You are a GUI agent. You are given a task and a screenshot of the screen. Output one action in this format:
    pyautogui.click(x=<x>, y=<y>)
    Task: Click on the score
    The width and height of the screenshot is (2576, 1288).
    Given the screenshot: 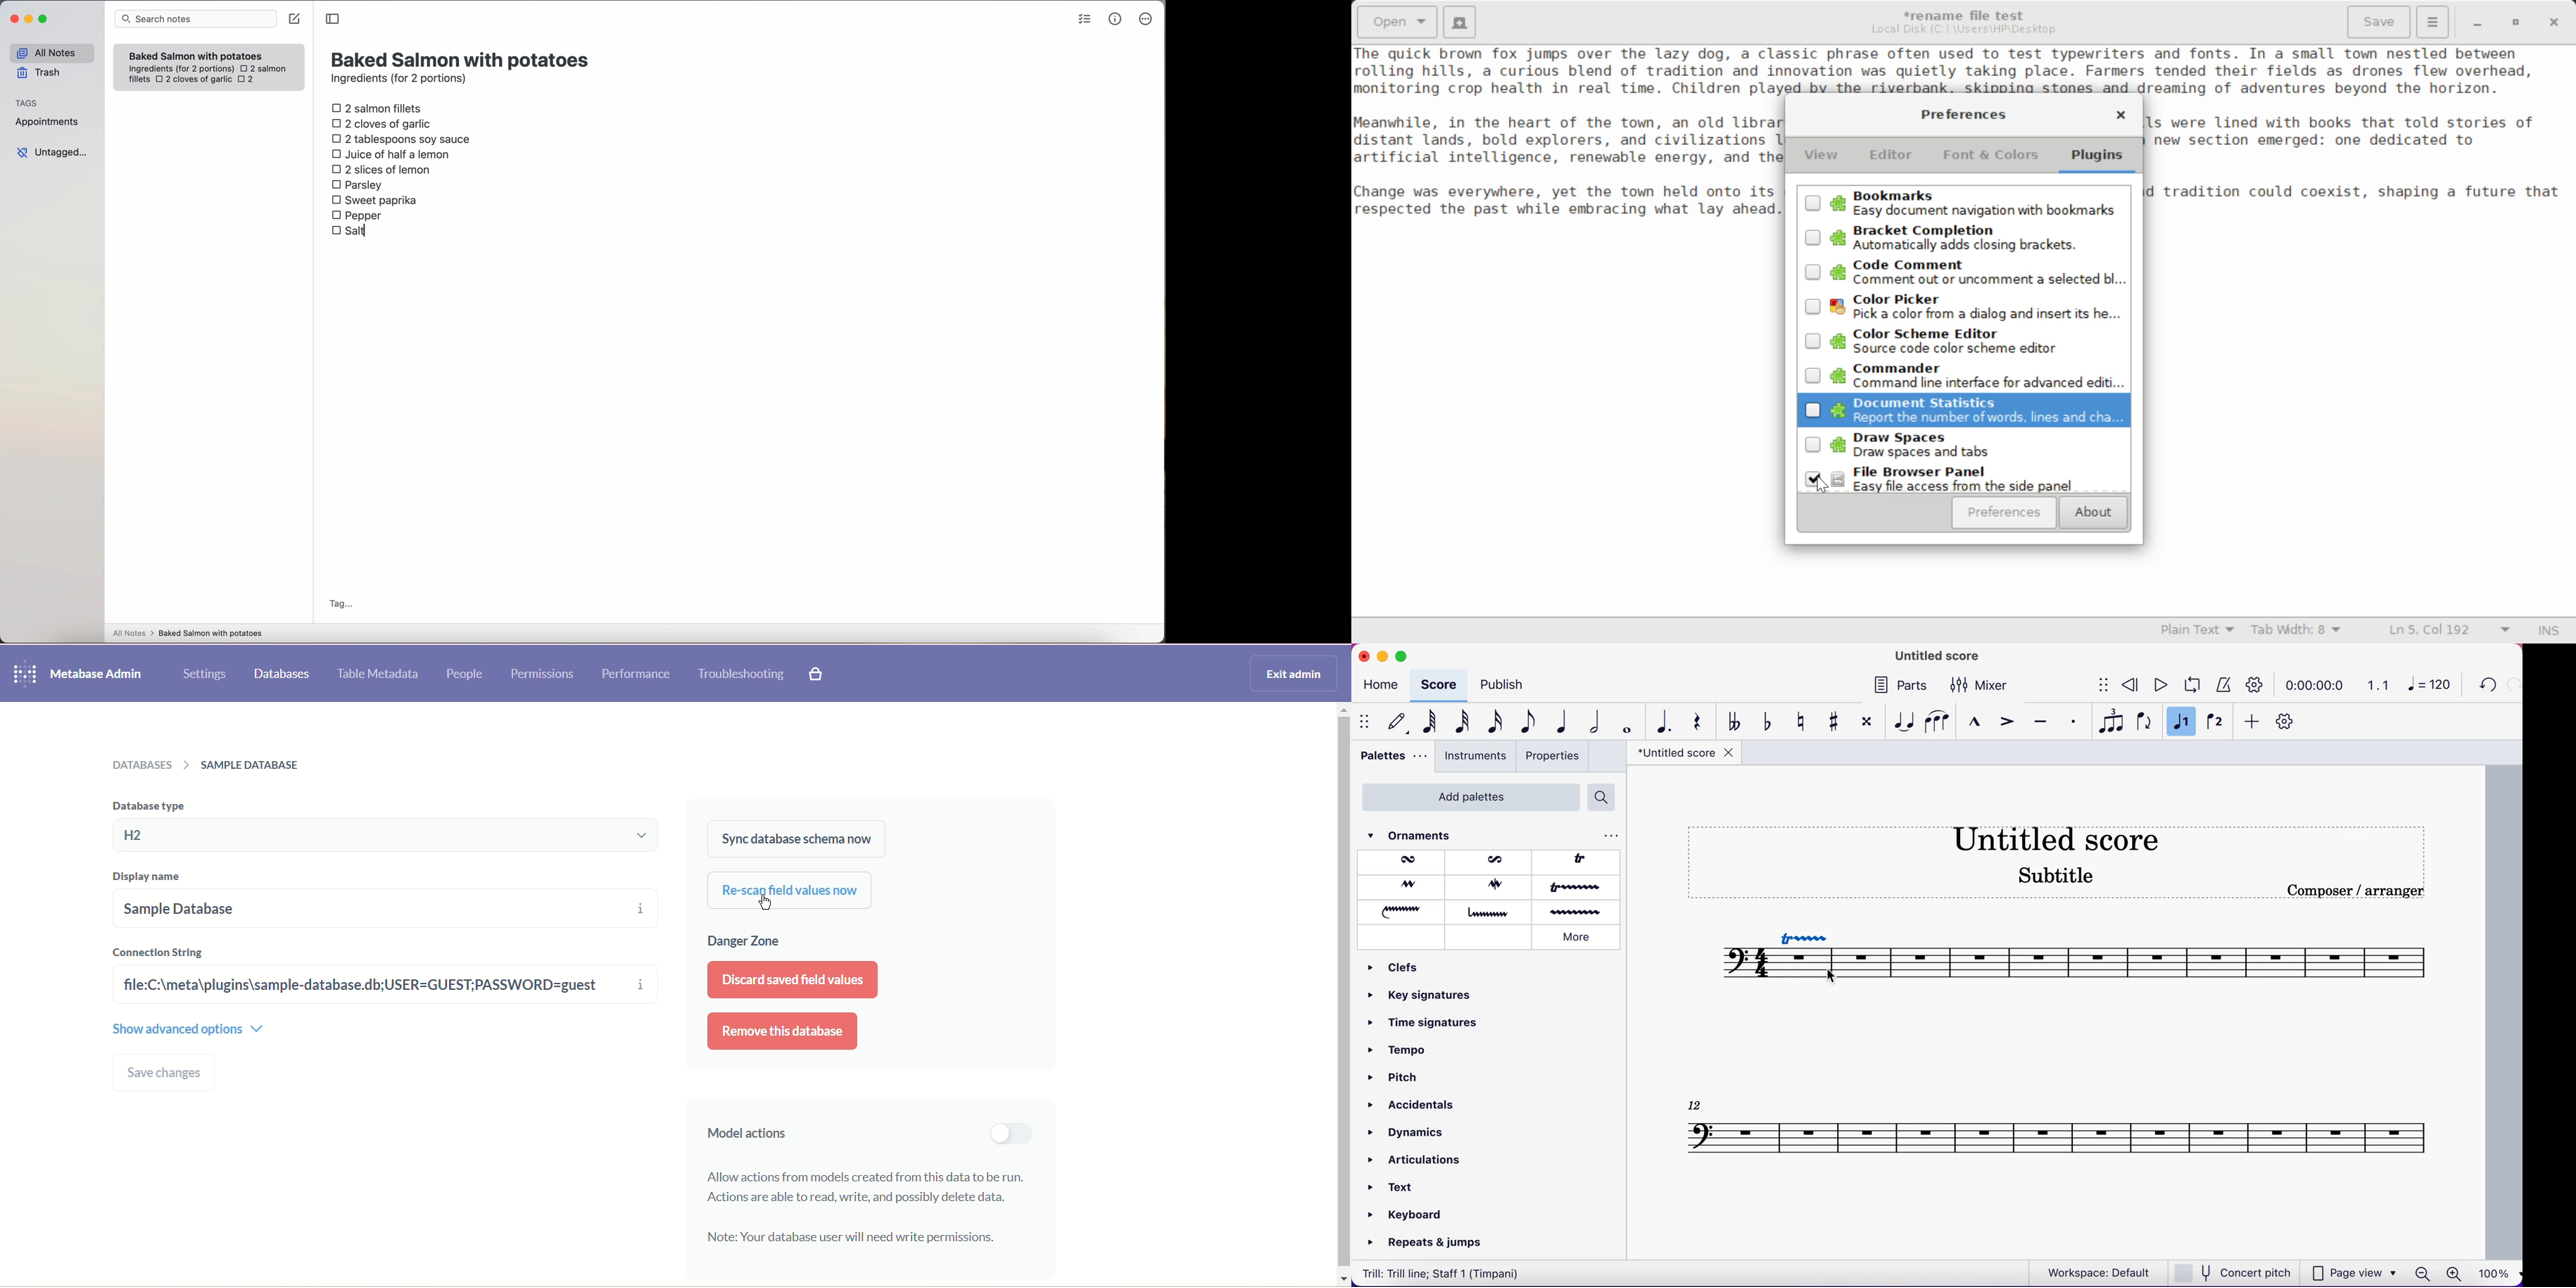 What is the action you would take?
    pyautogui.click(x=2089, y=960)
    